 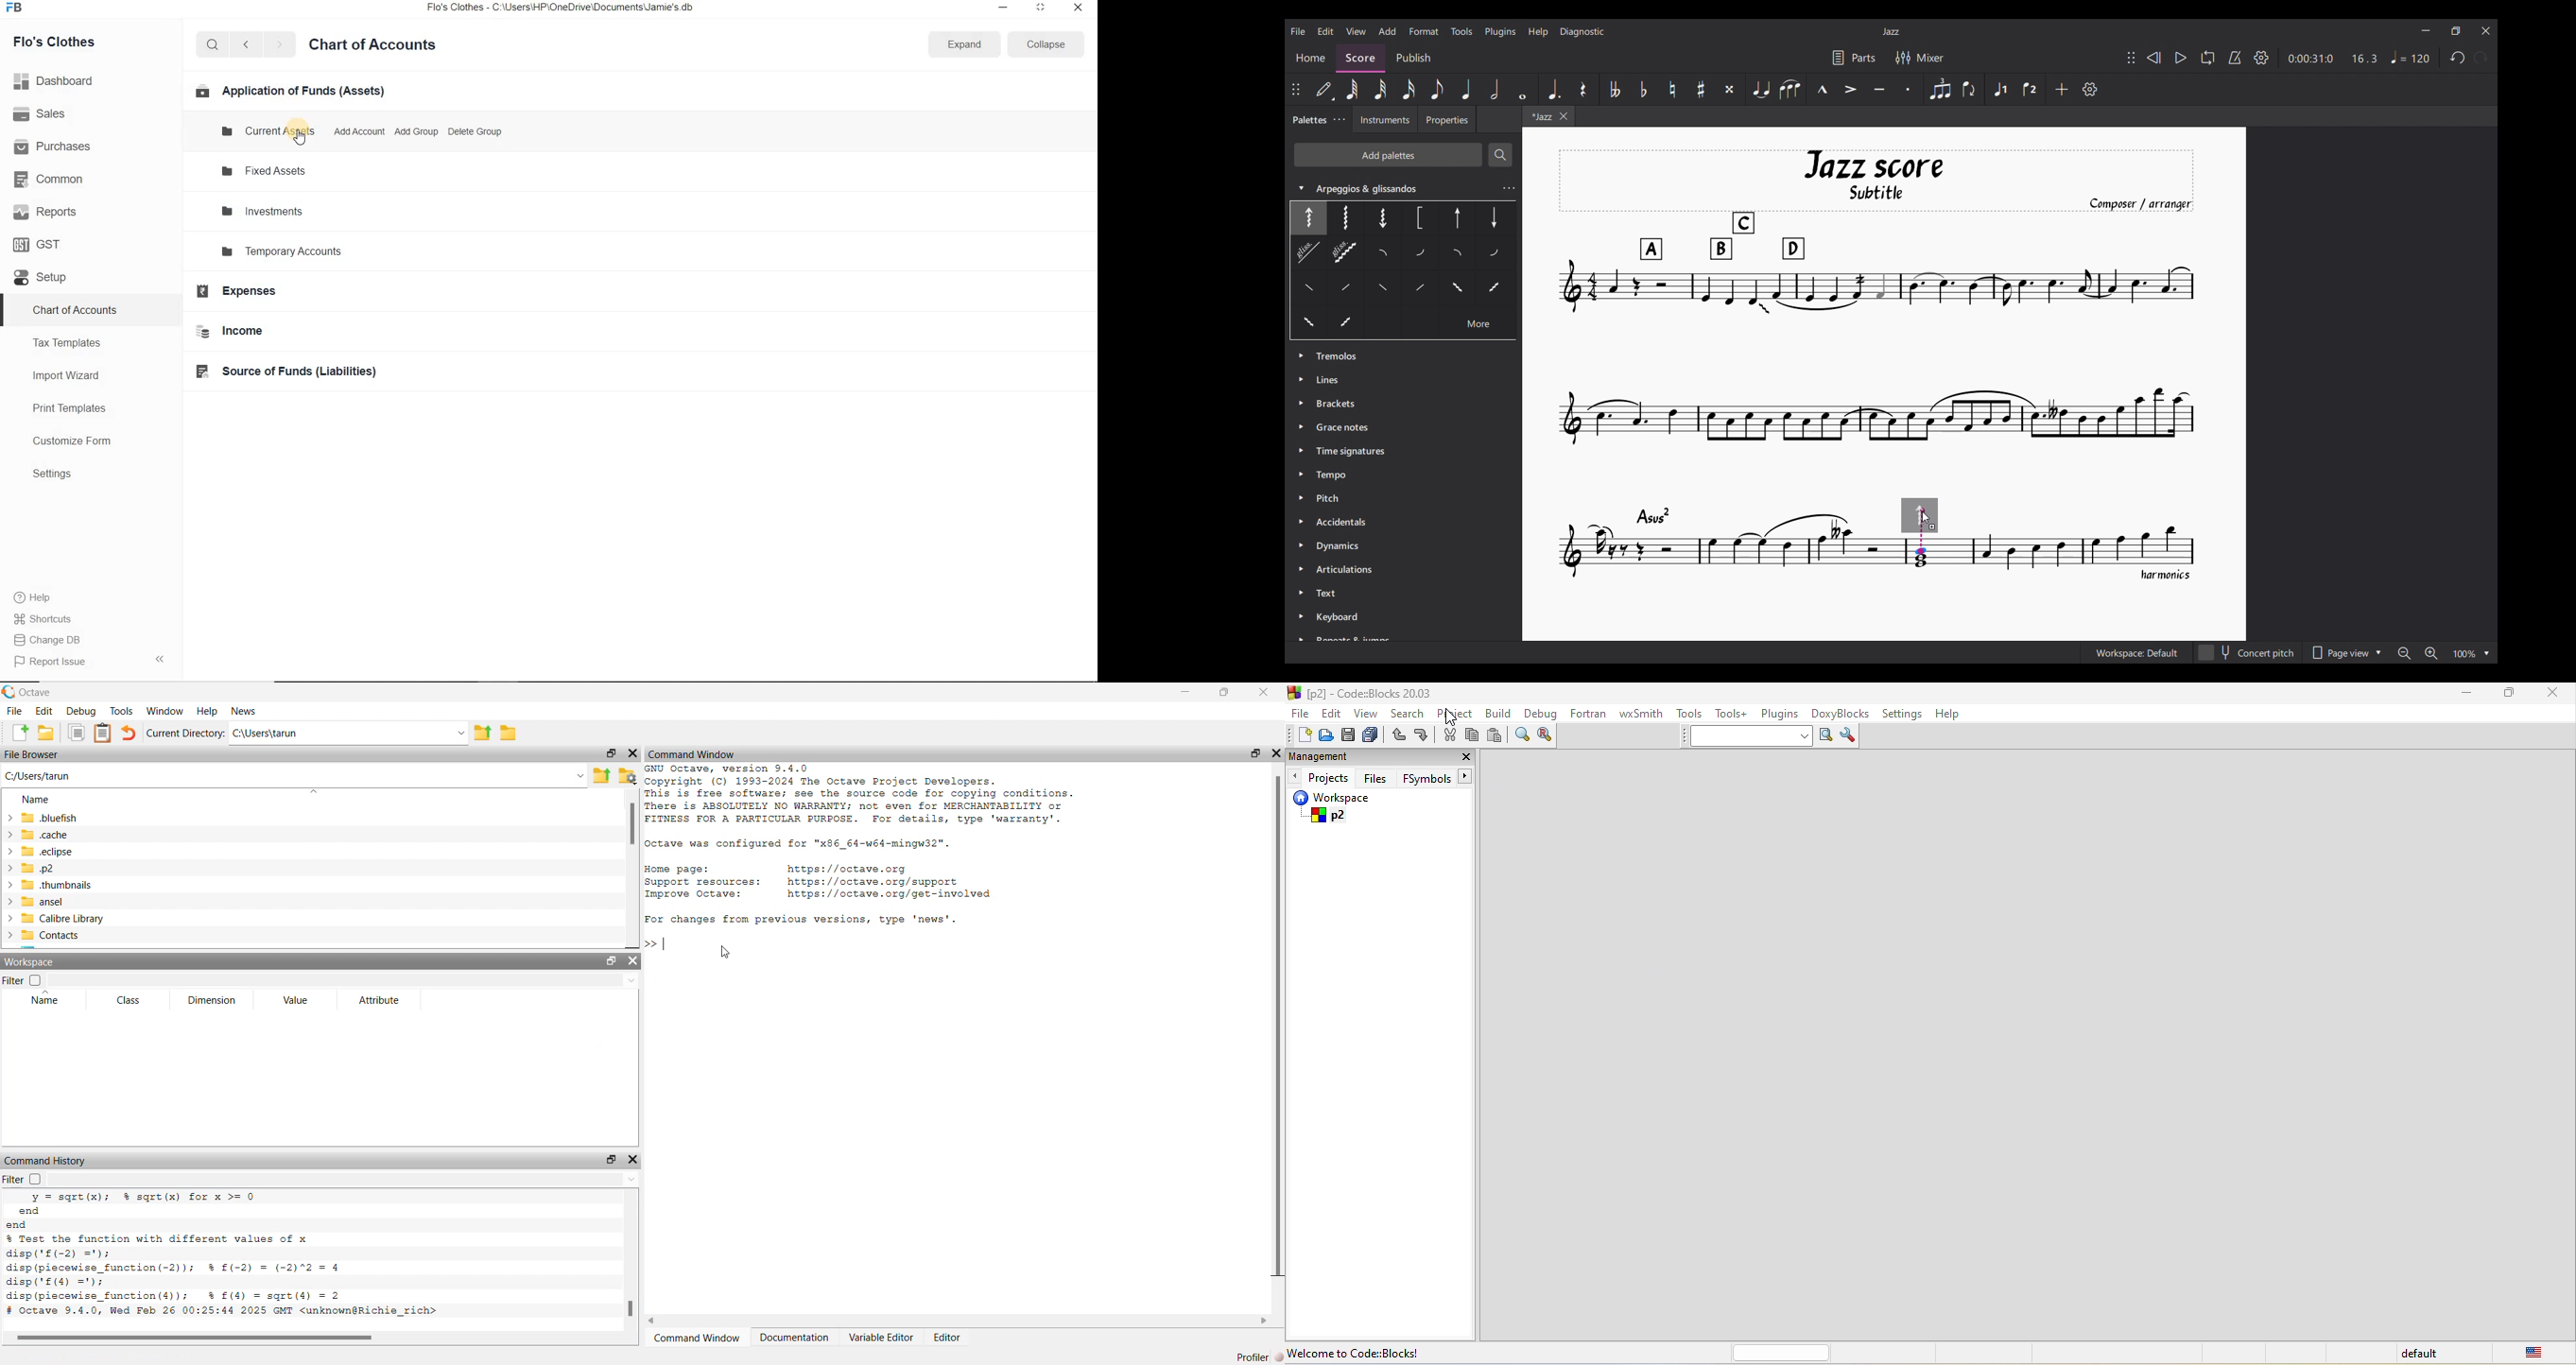 What do you see at coordinates (300, 137) in the screenshot?
I see `cursor` at bounding box center [300, 137].